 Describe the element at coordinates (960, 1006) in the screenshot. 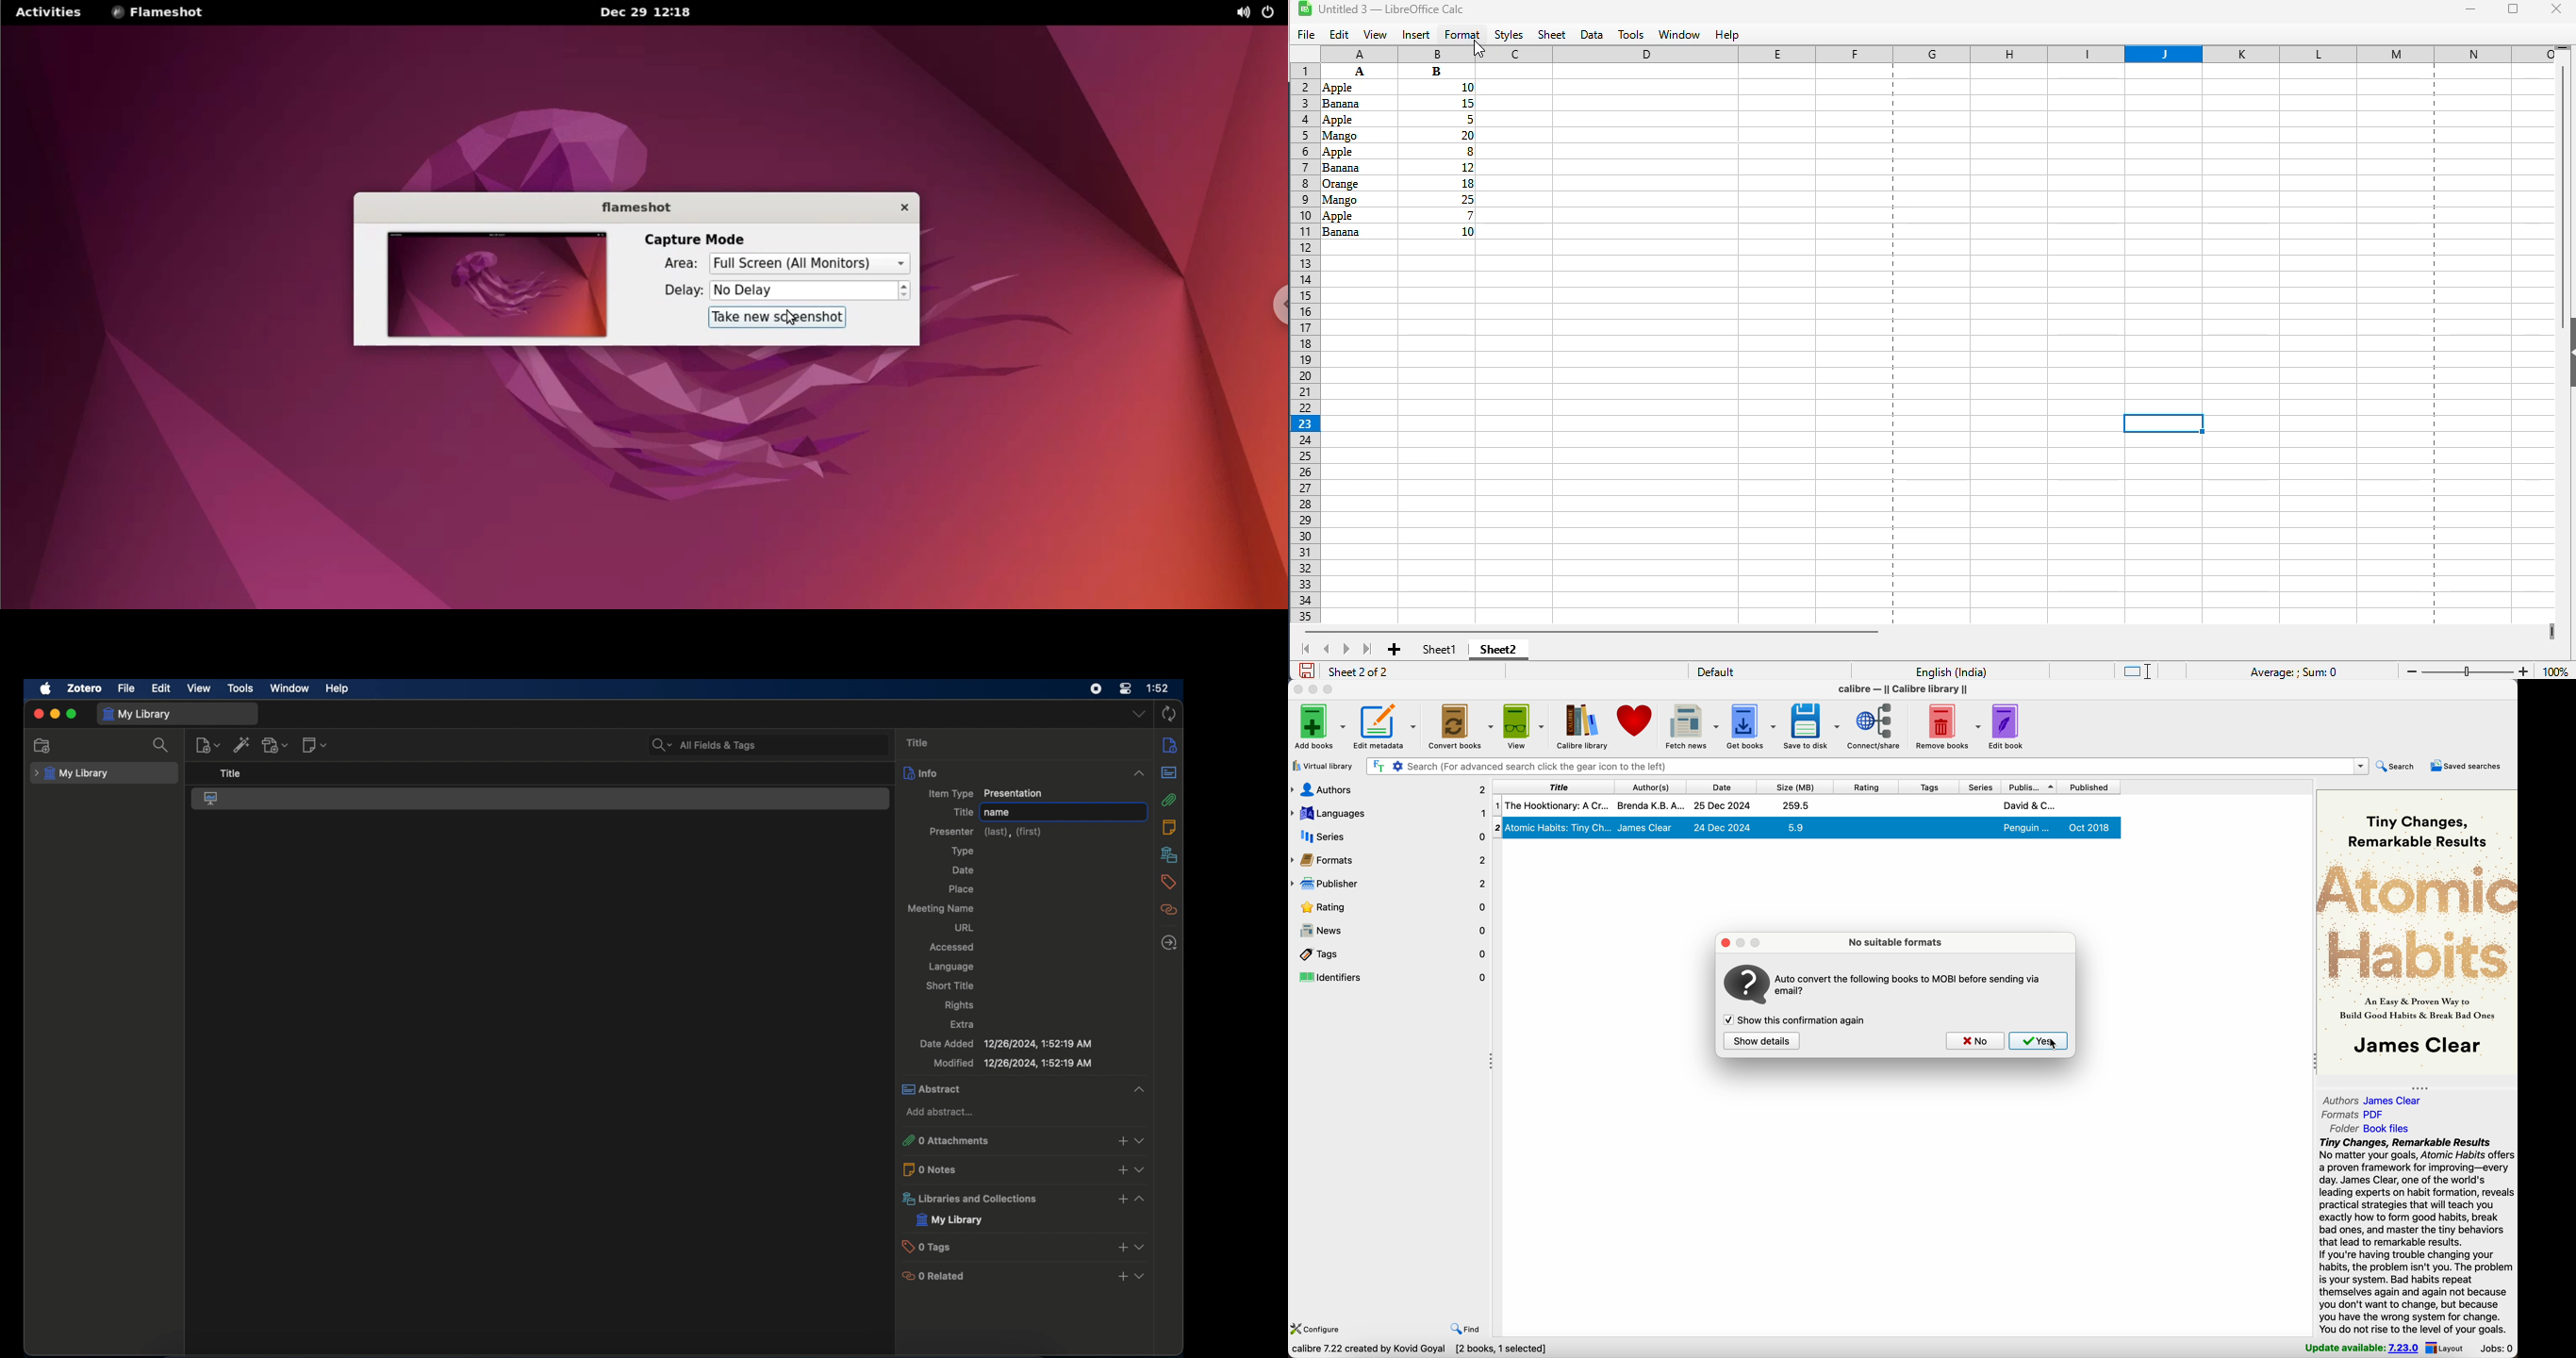

I see `rights` at that location.